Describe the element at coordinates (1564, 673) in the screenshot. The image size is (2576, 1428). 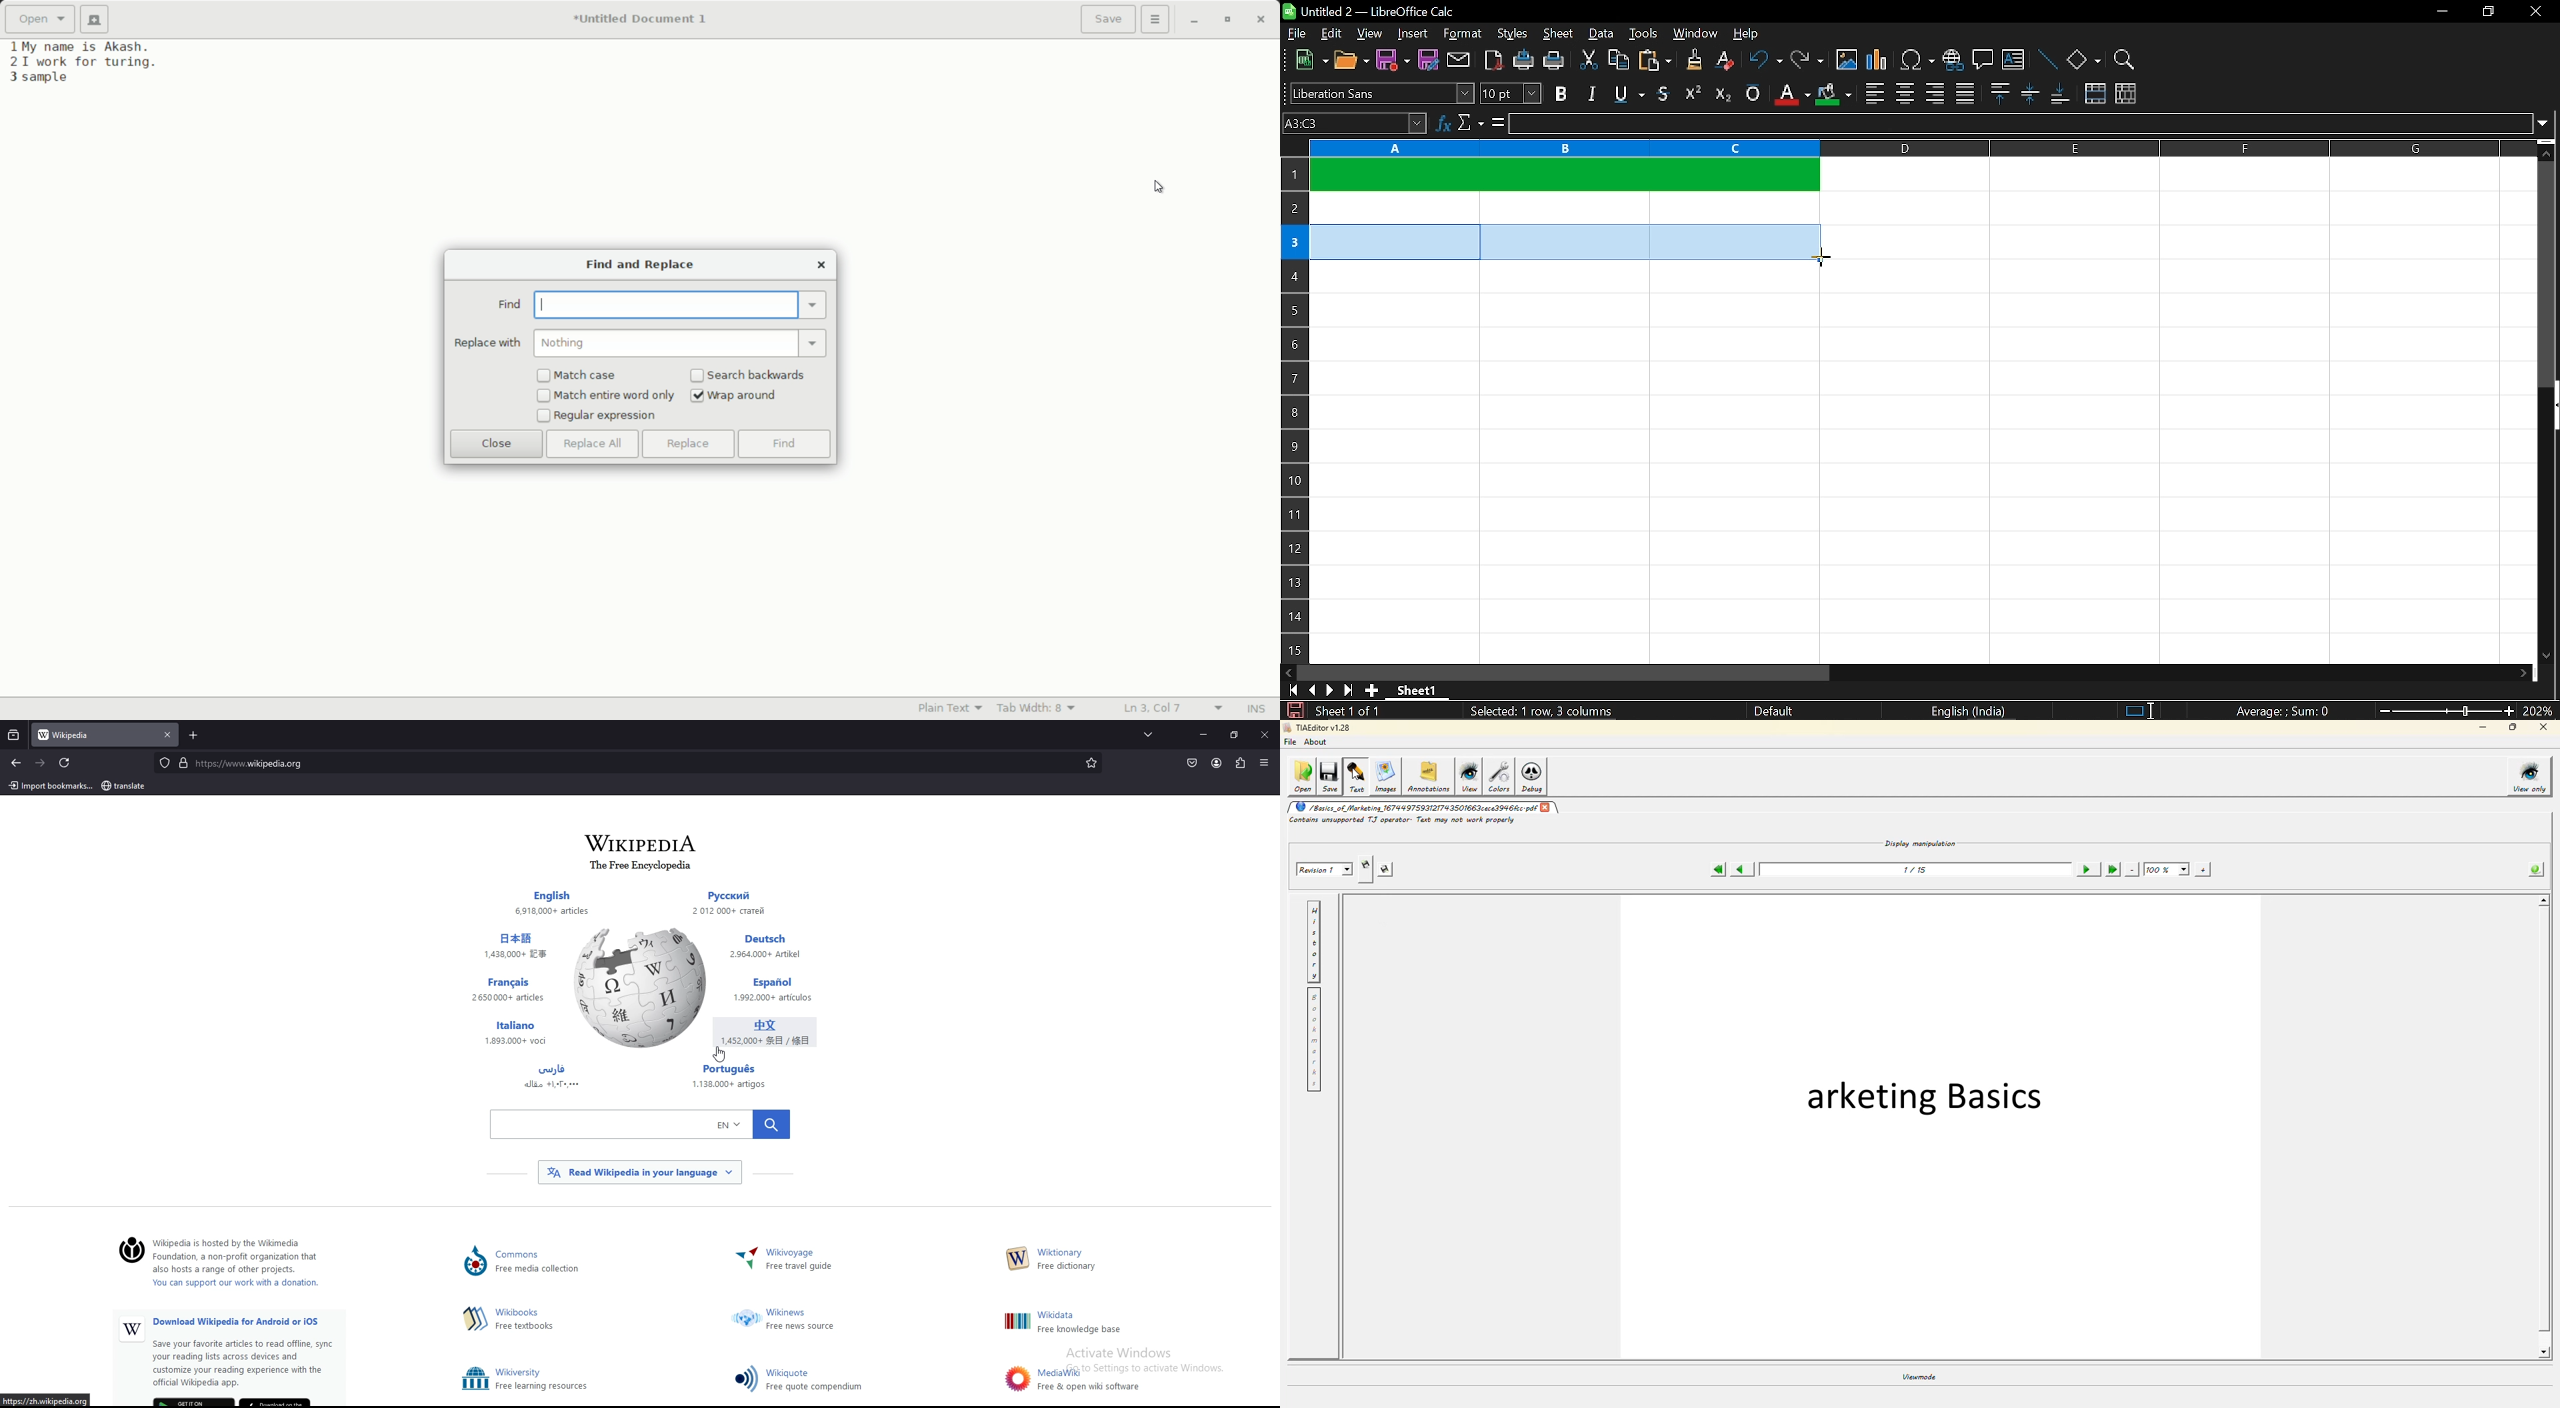
I see `horizontal scrollbar` at that location.